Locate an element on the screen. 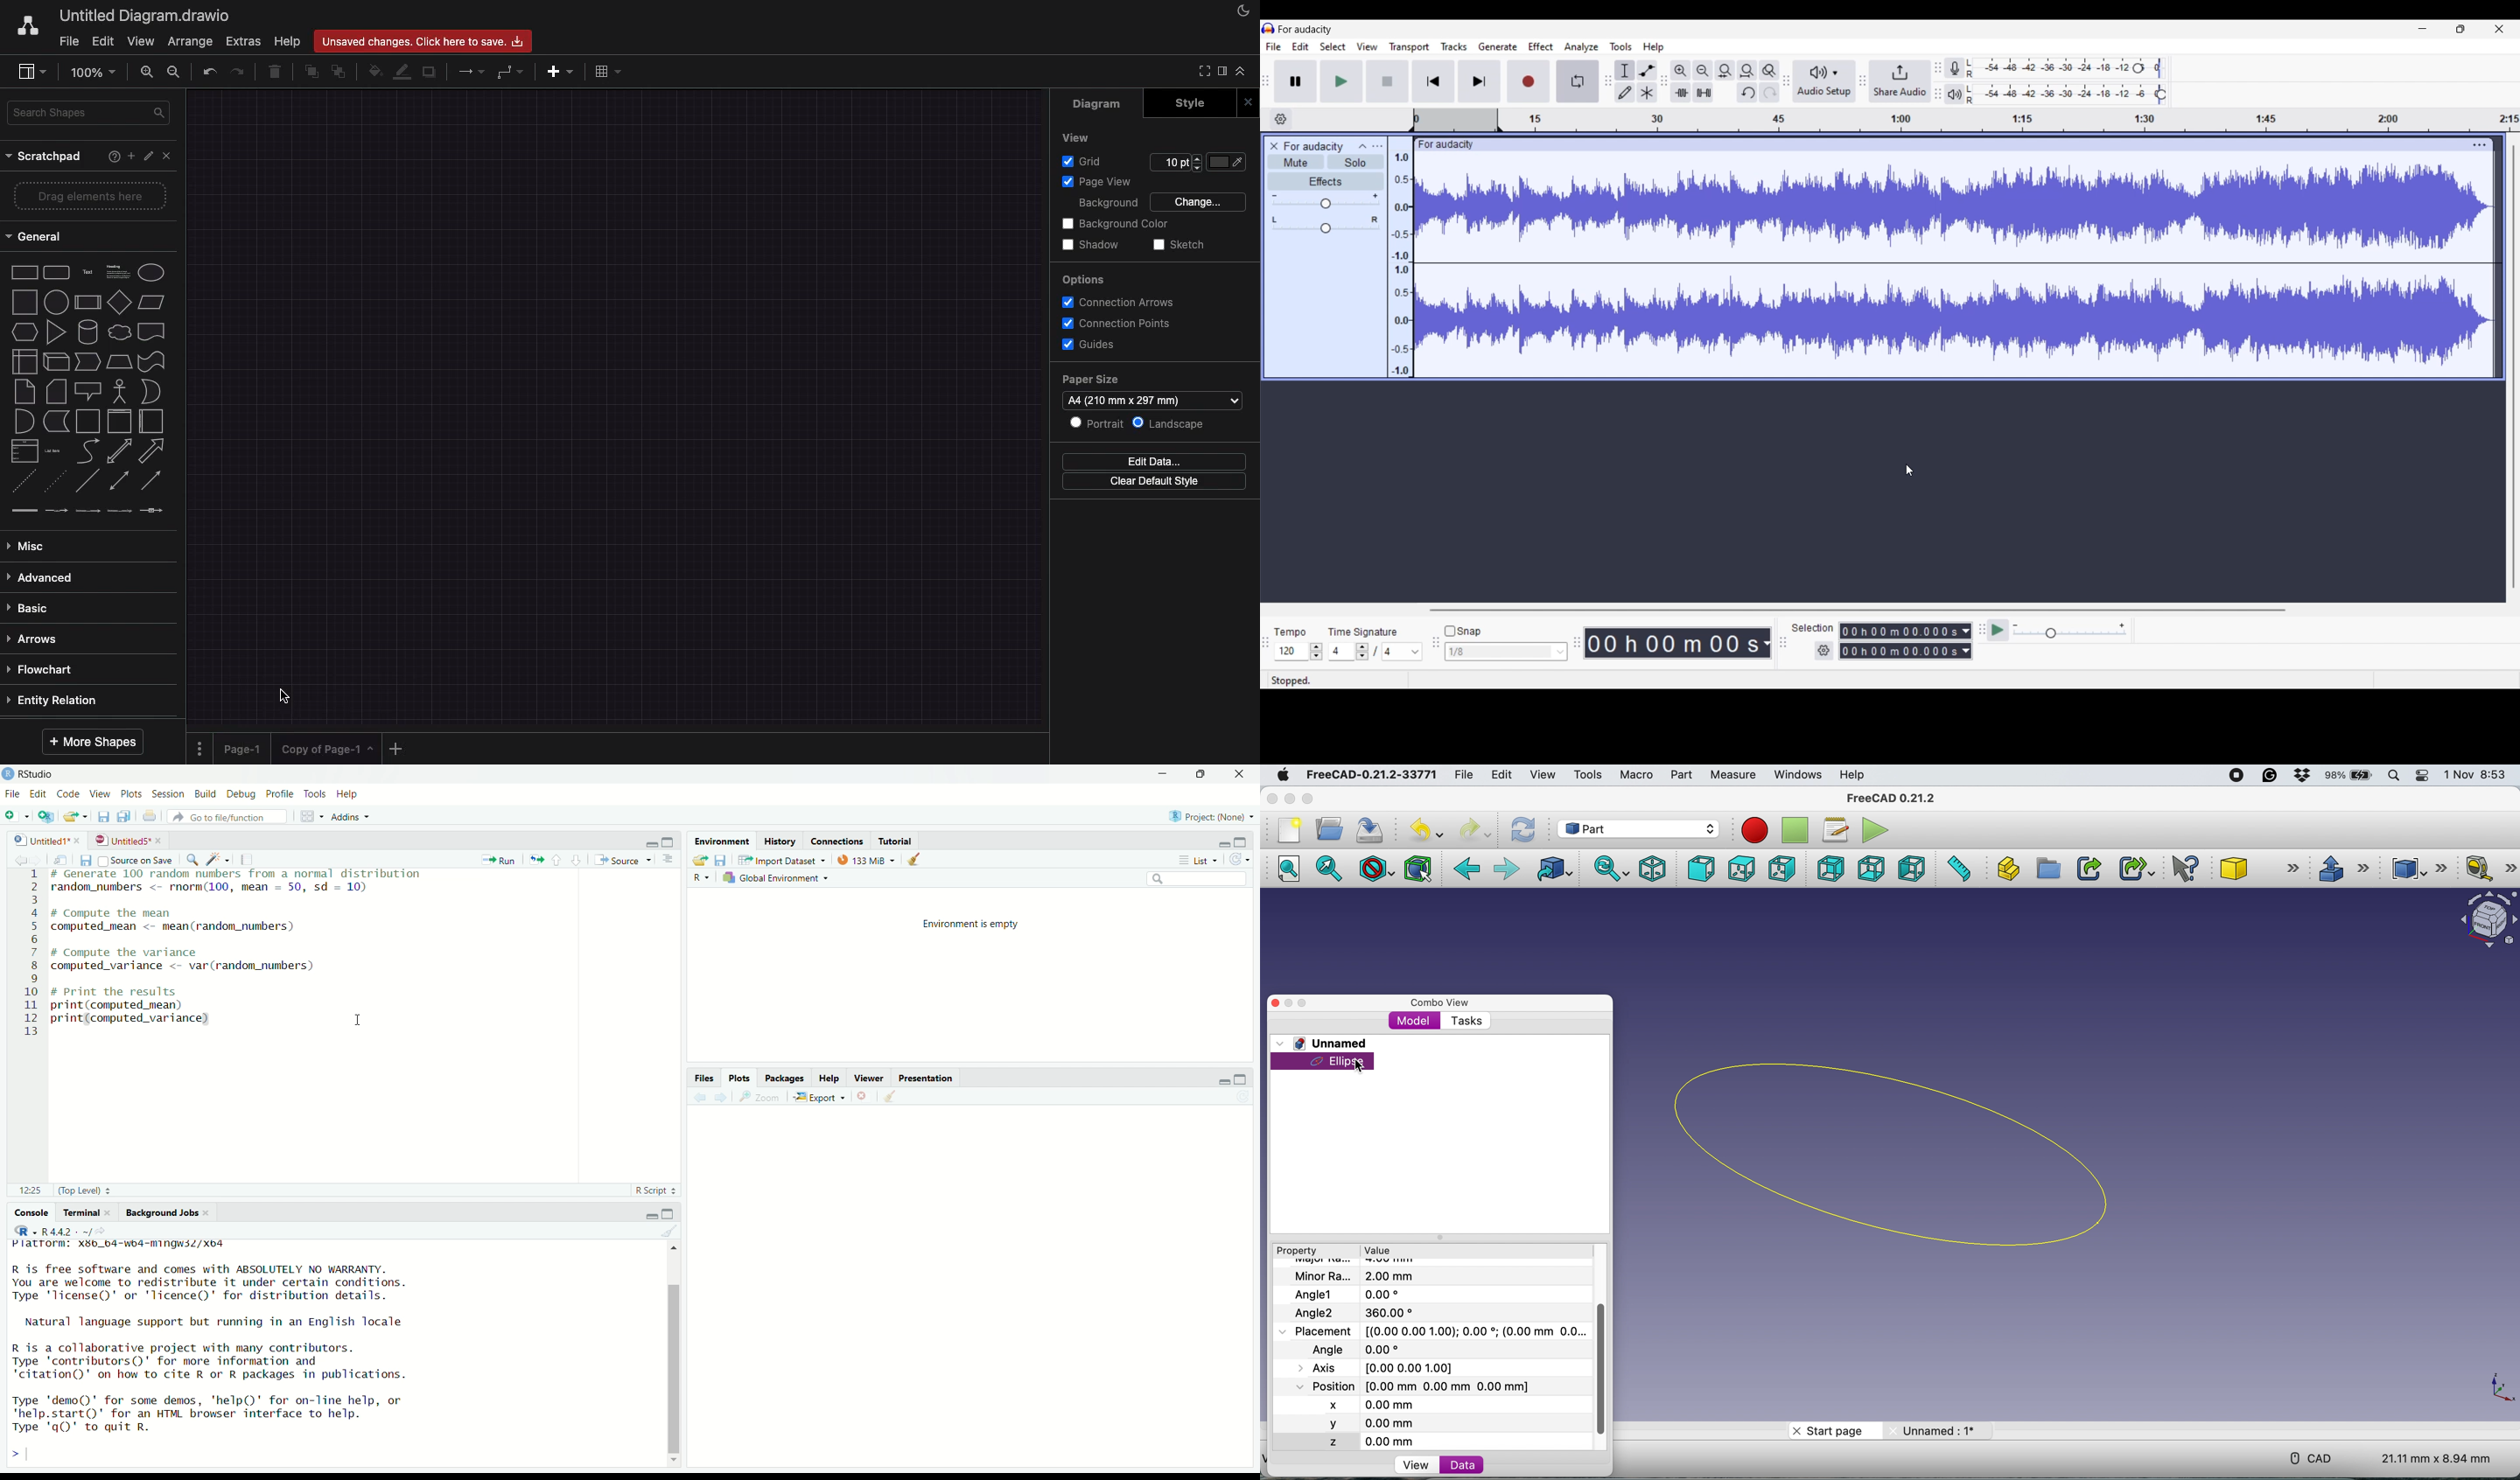 The image size is (2520, 1484). edit is located at coordinates (102, 41).